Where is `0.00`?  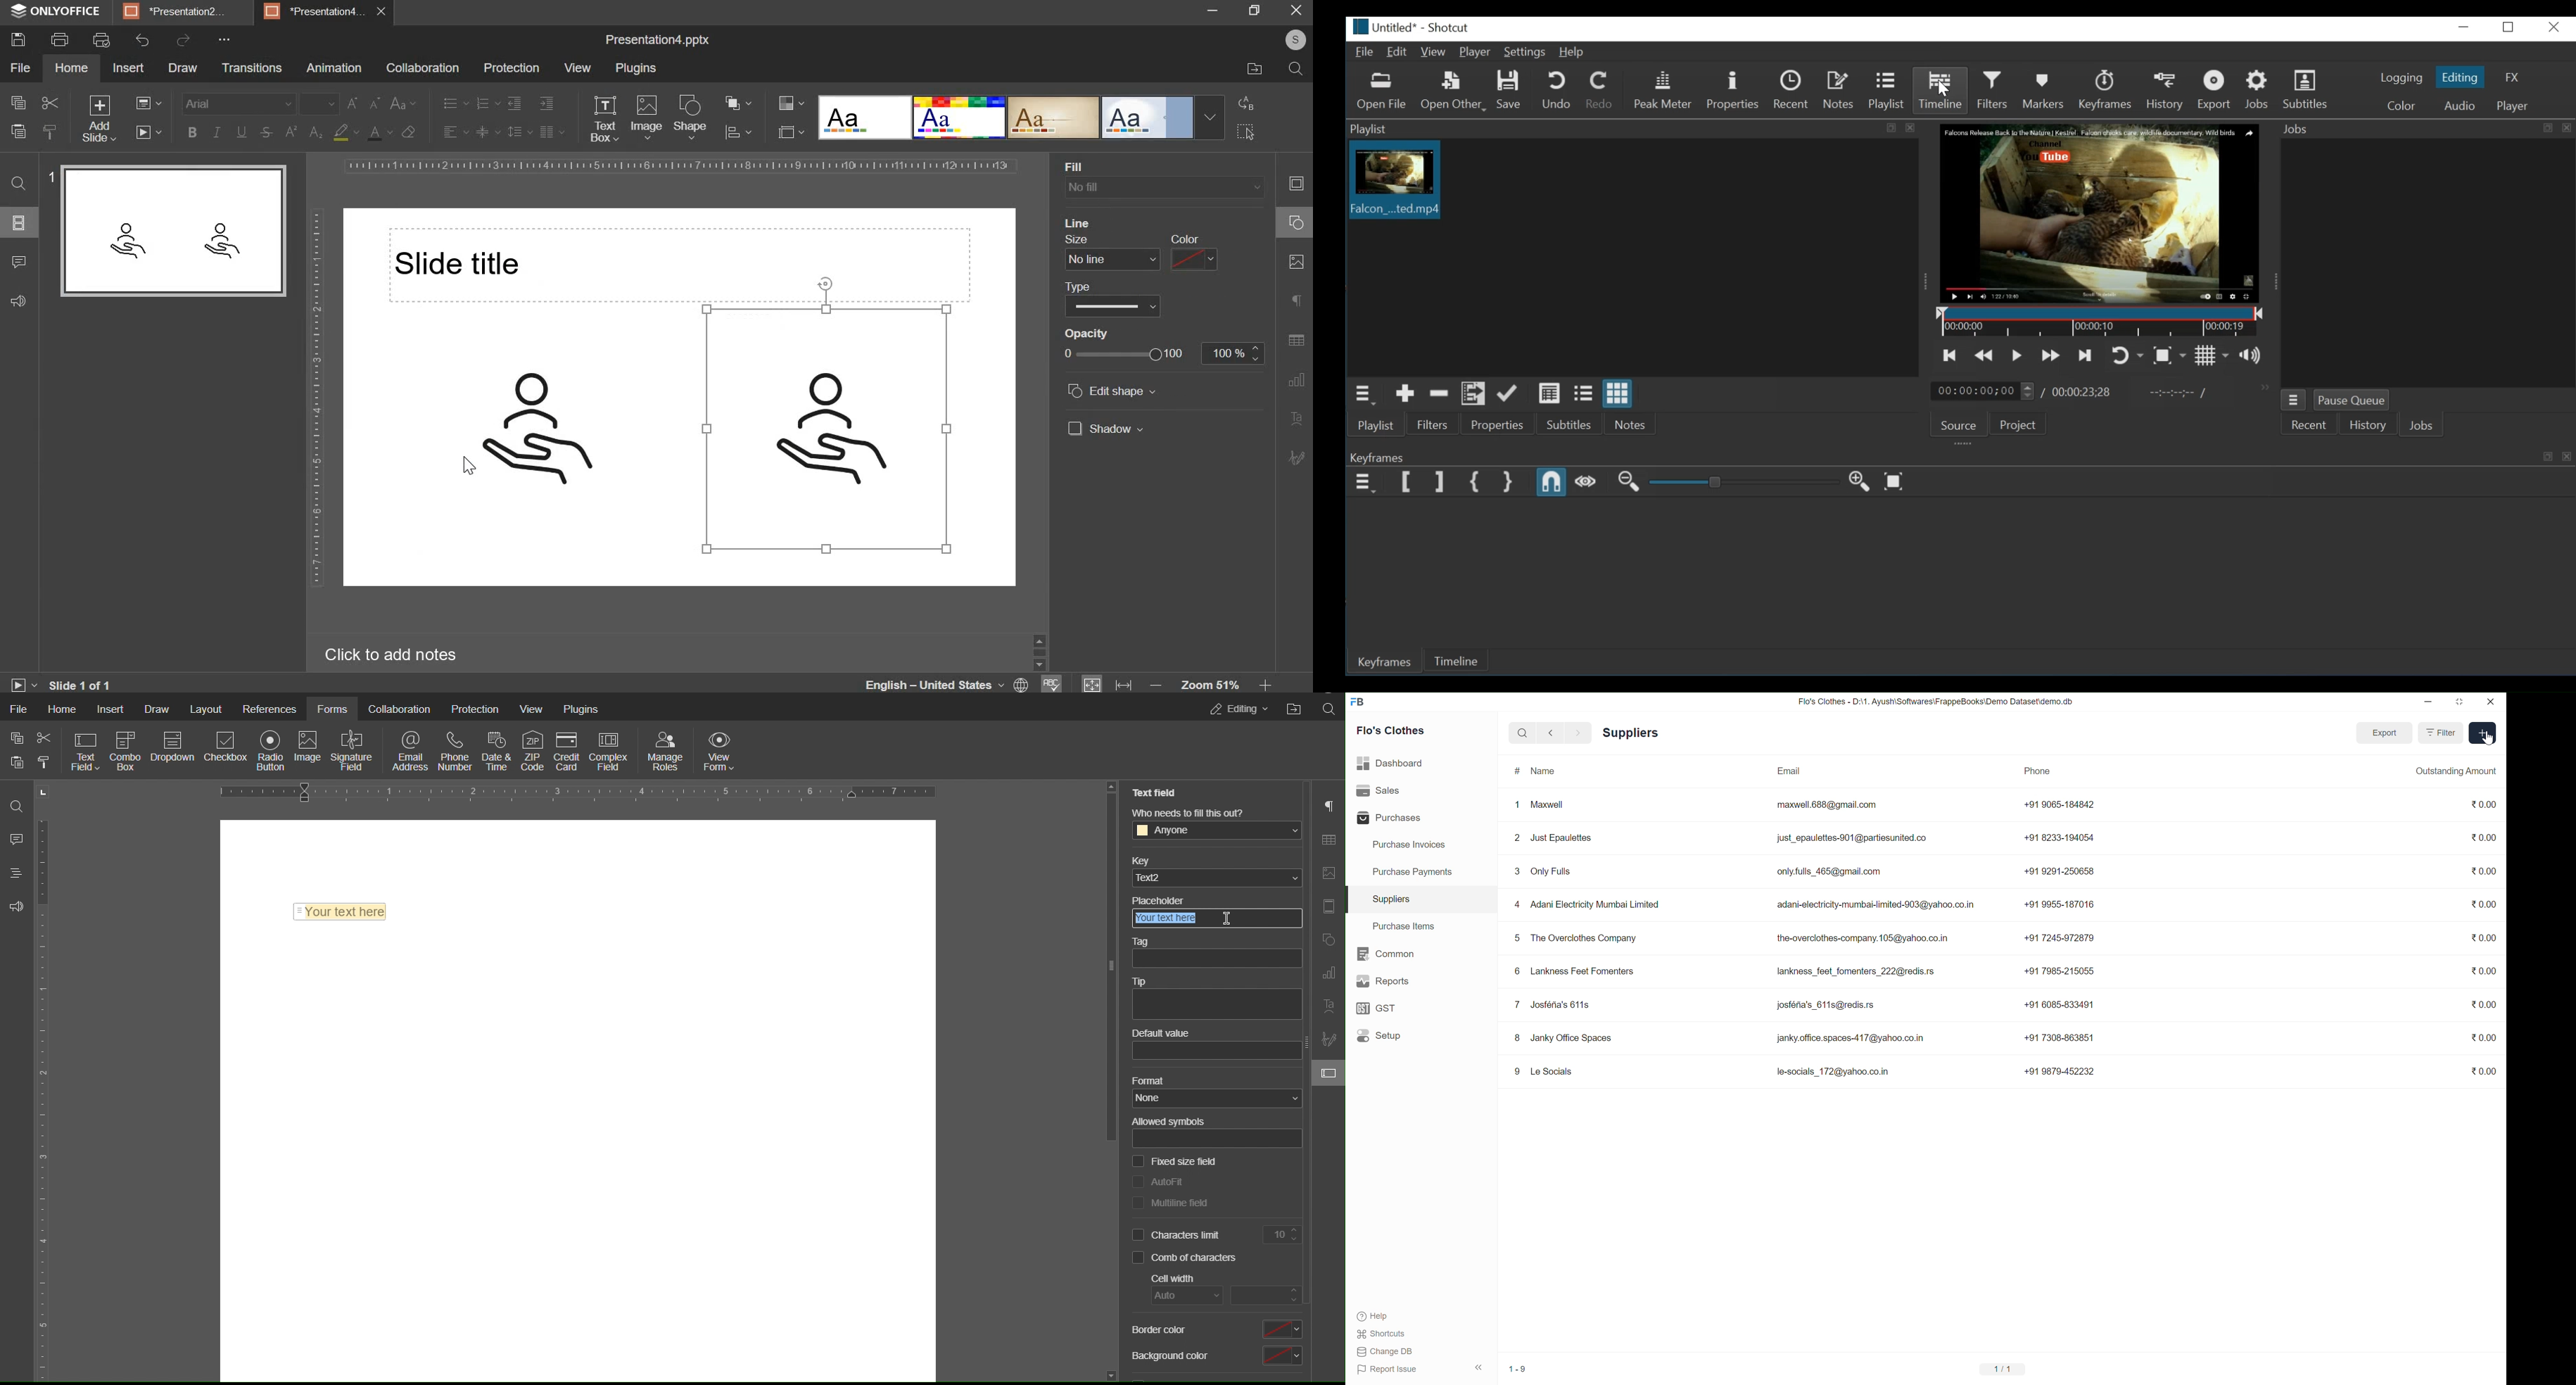 0.00 is located at coordinates (2484, 904).